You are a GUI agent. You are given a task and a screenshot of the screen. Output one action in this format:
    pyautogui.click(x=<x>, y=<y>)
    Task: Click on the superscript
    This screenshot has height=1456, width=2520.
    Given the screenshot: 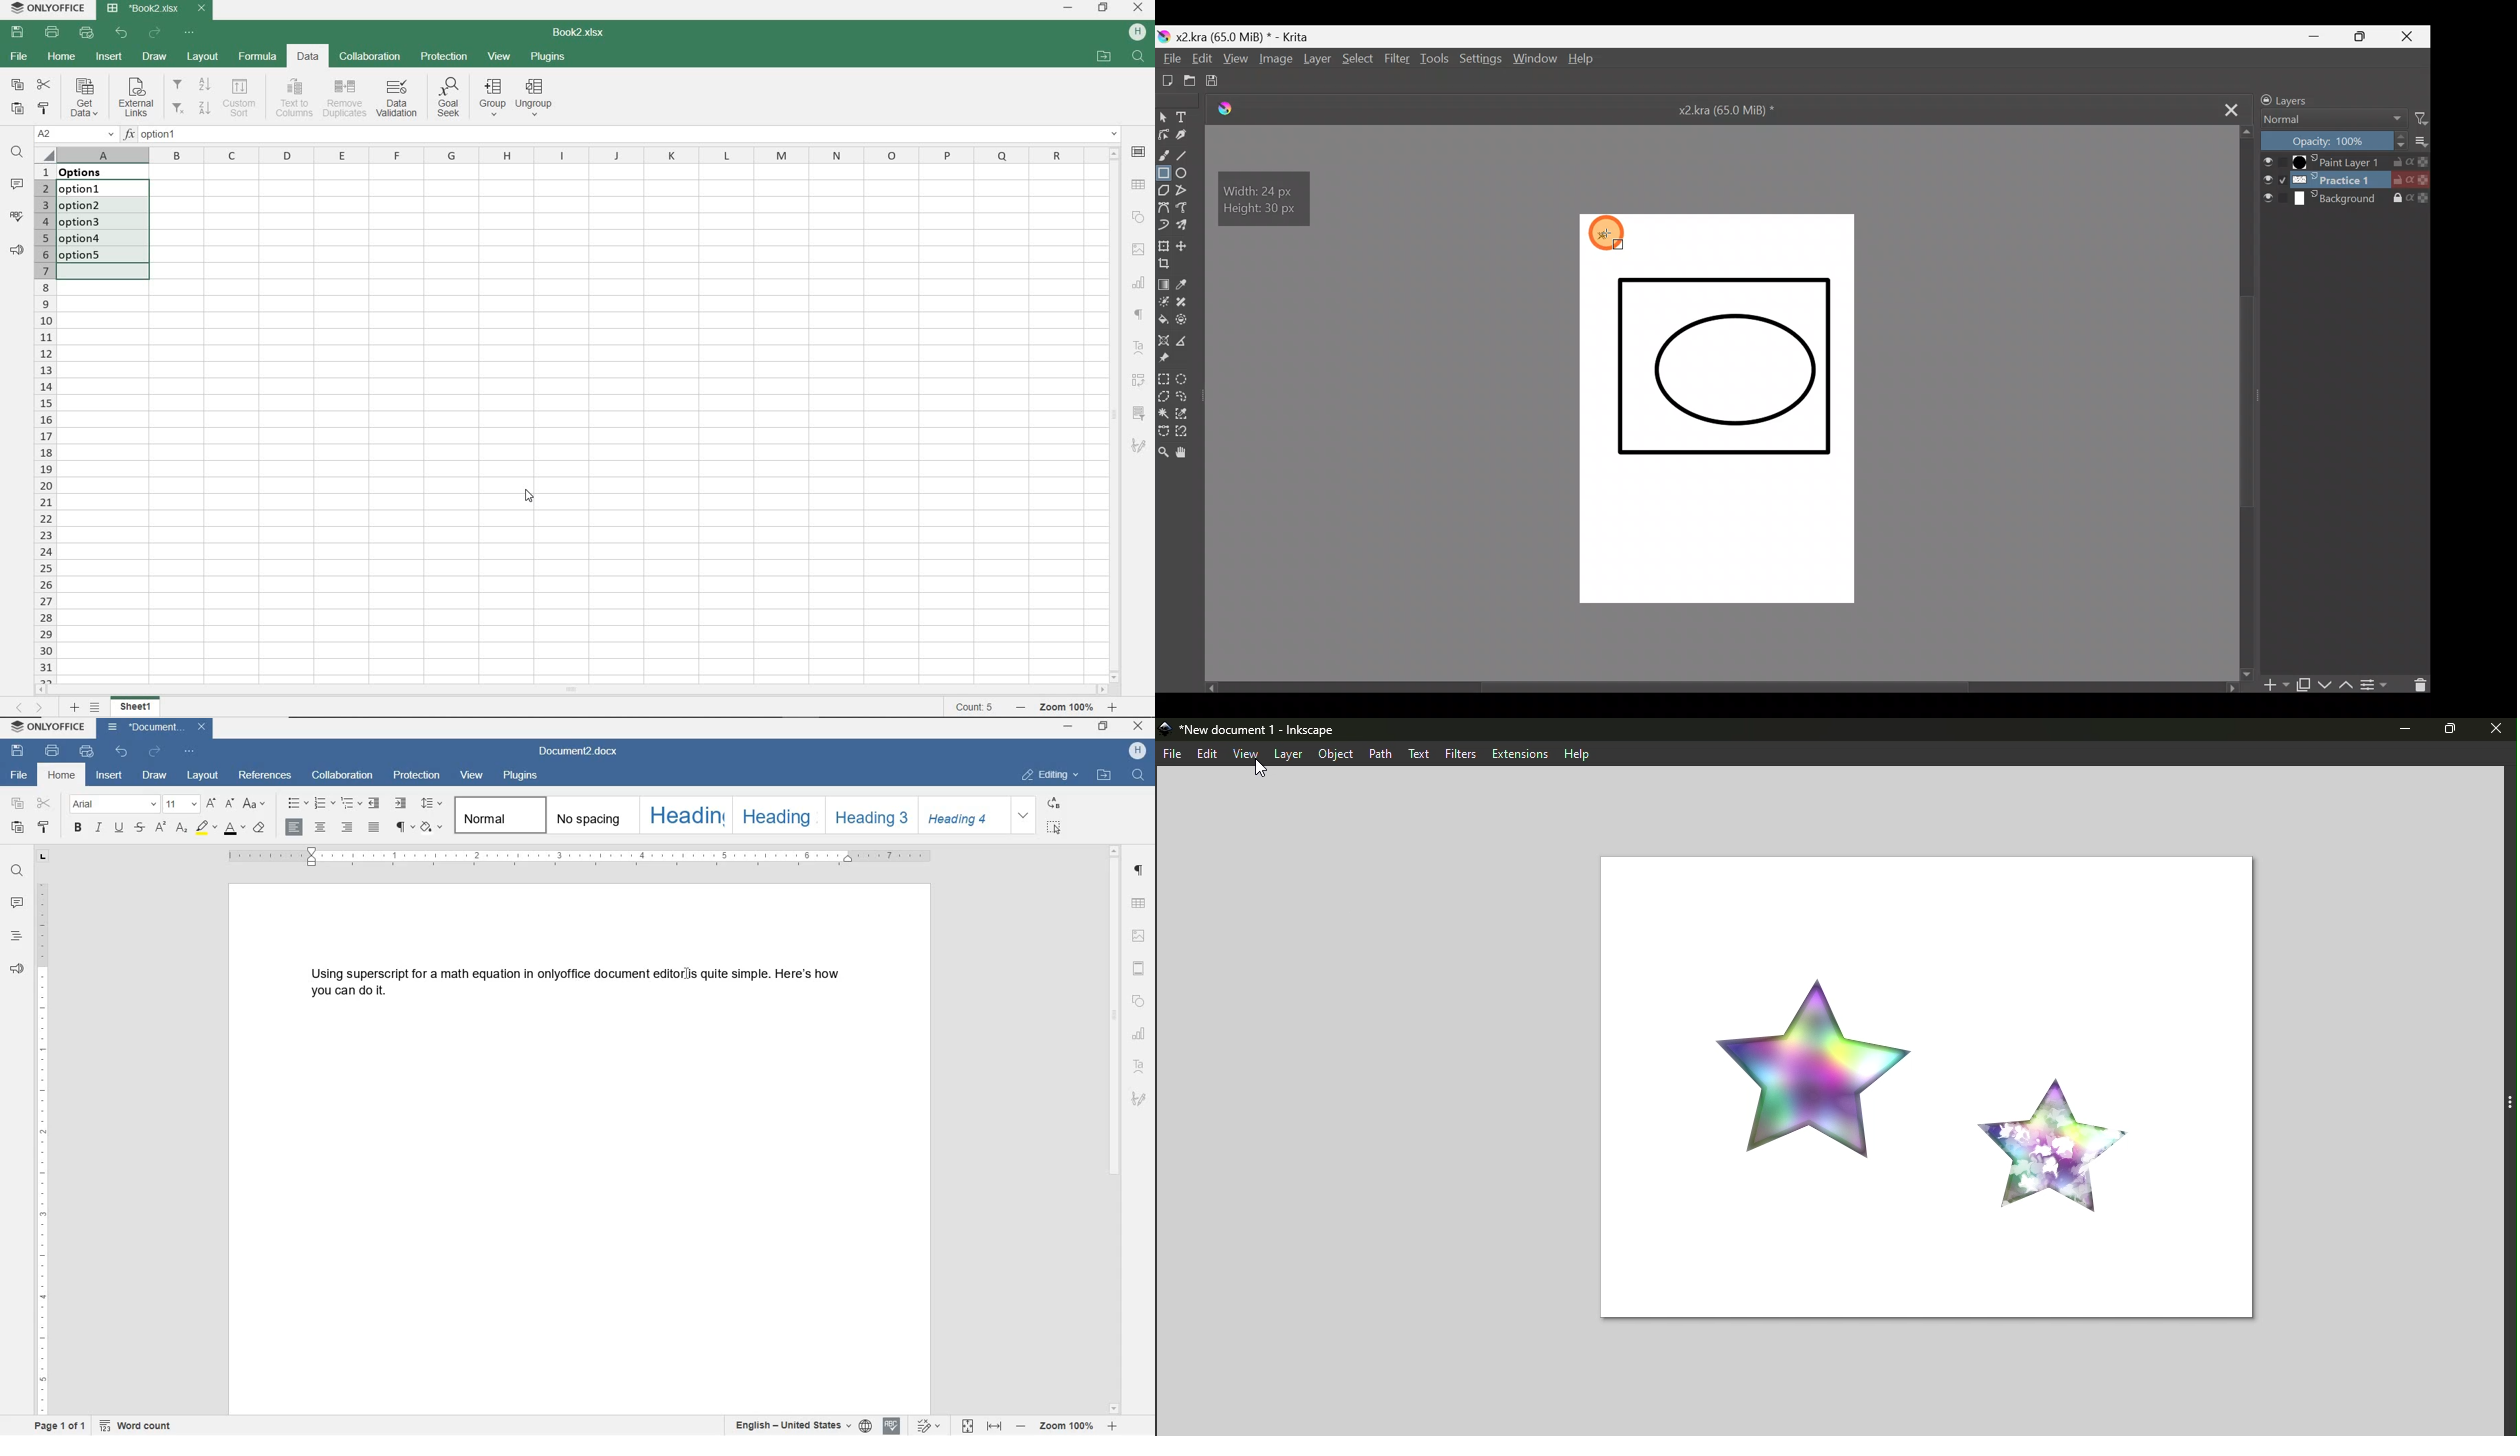 What is the action you would take?
    pyautogui.click(x=161, y=827)
    